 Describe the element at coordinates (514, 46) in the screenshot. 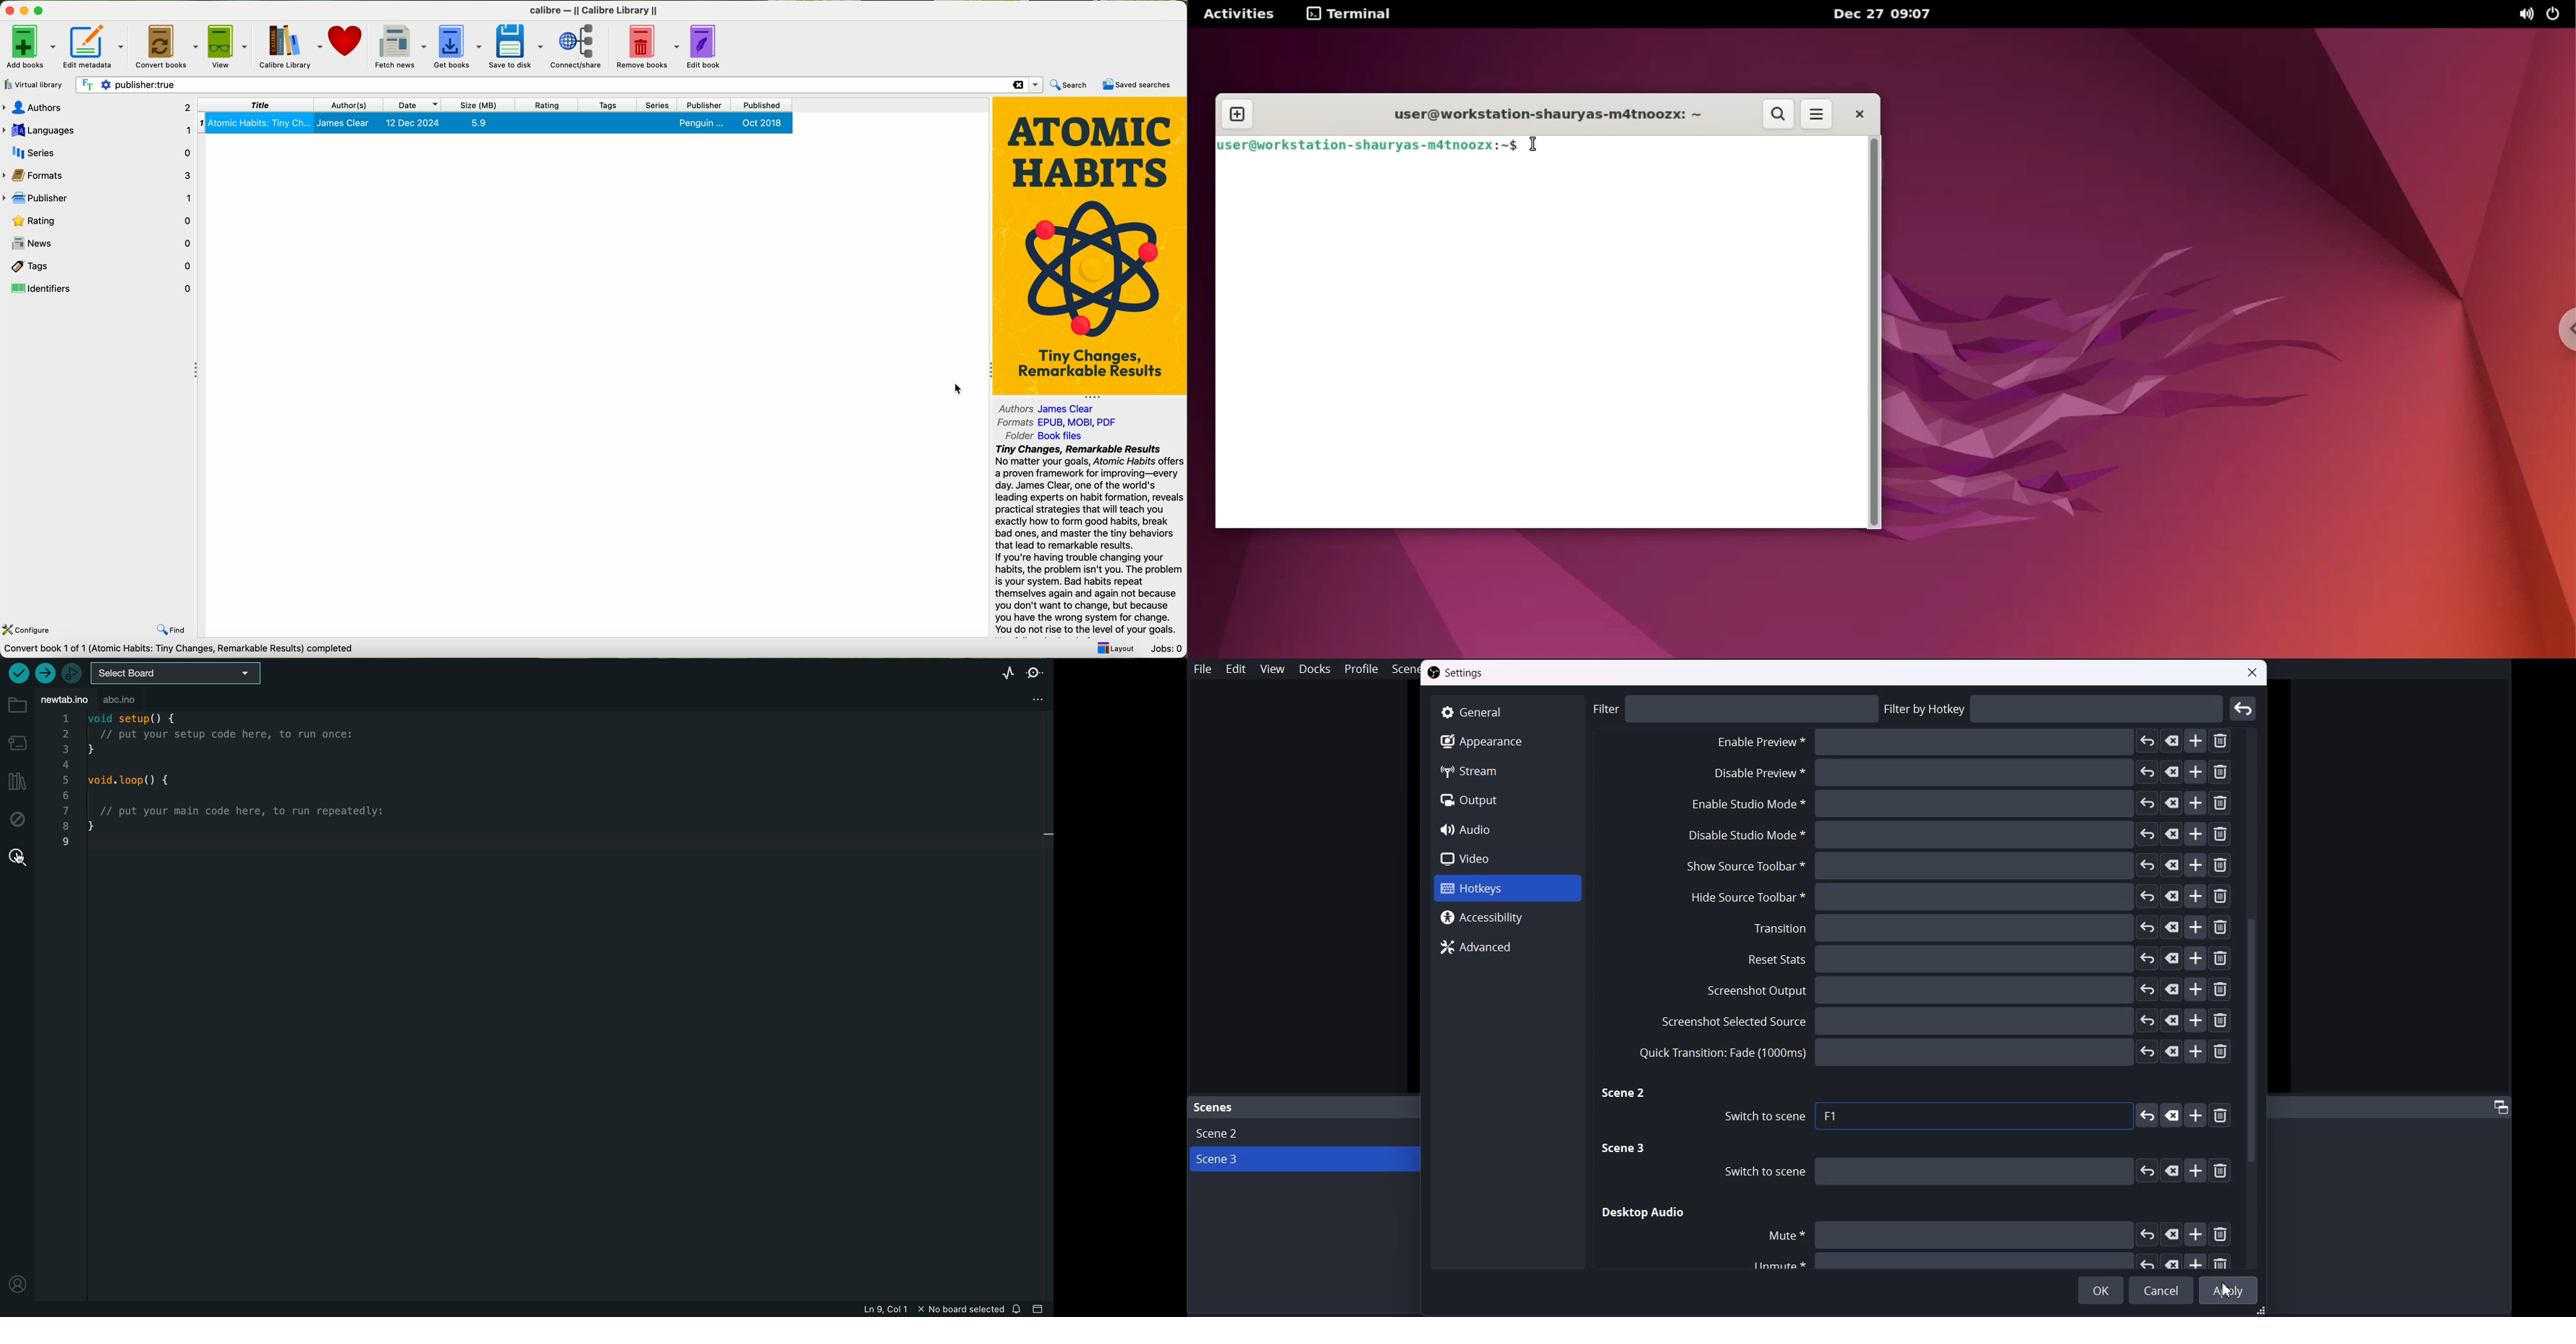

I see `save to disk` at that location.